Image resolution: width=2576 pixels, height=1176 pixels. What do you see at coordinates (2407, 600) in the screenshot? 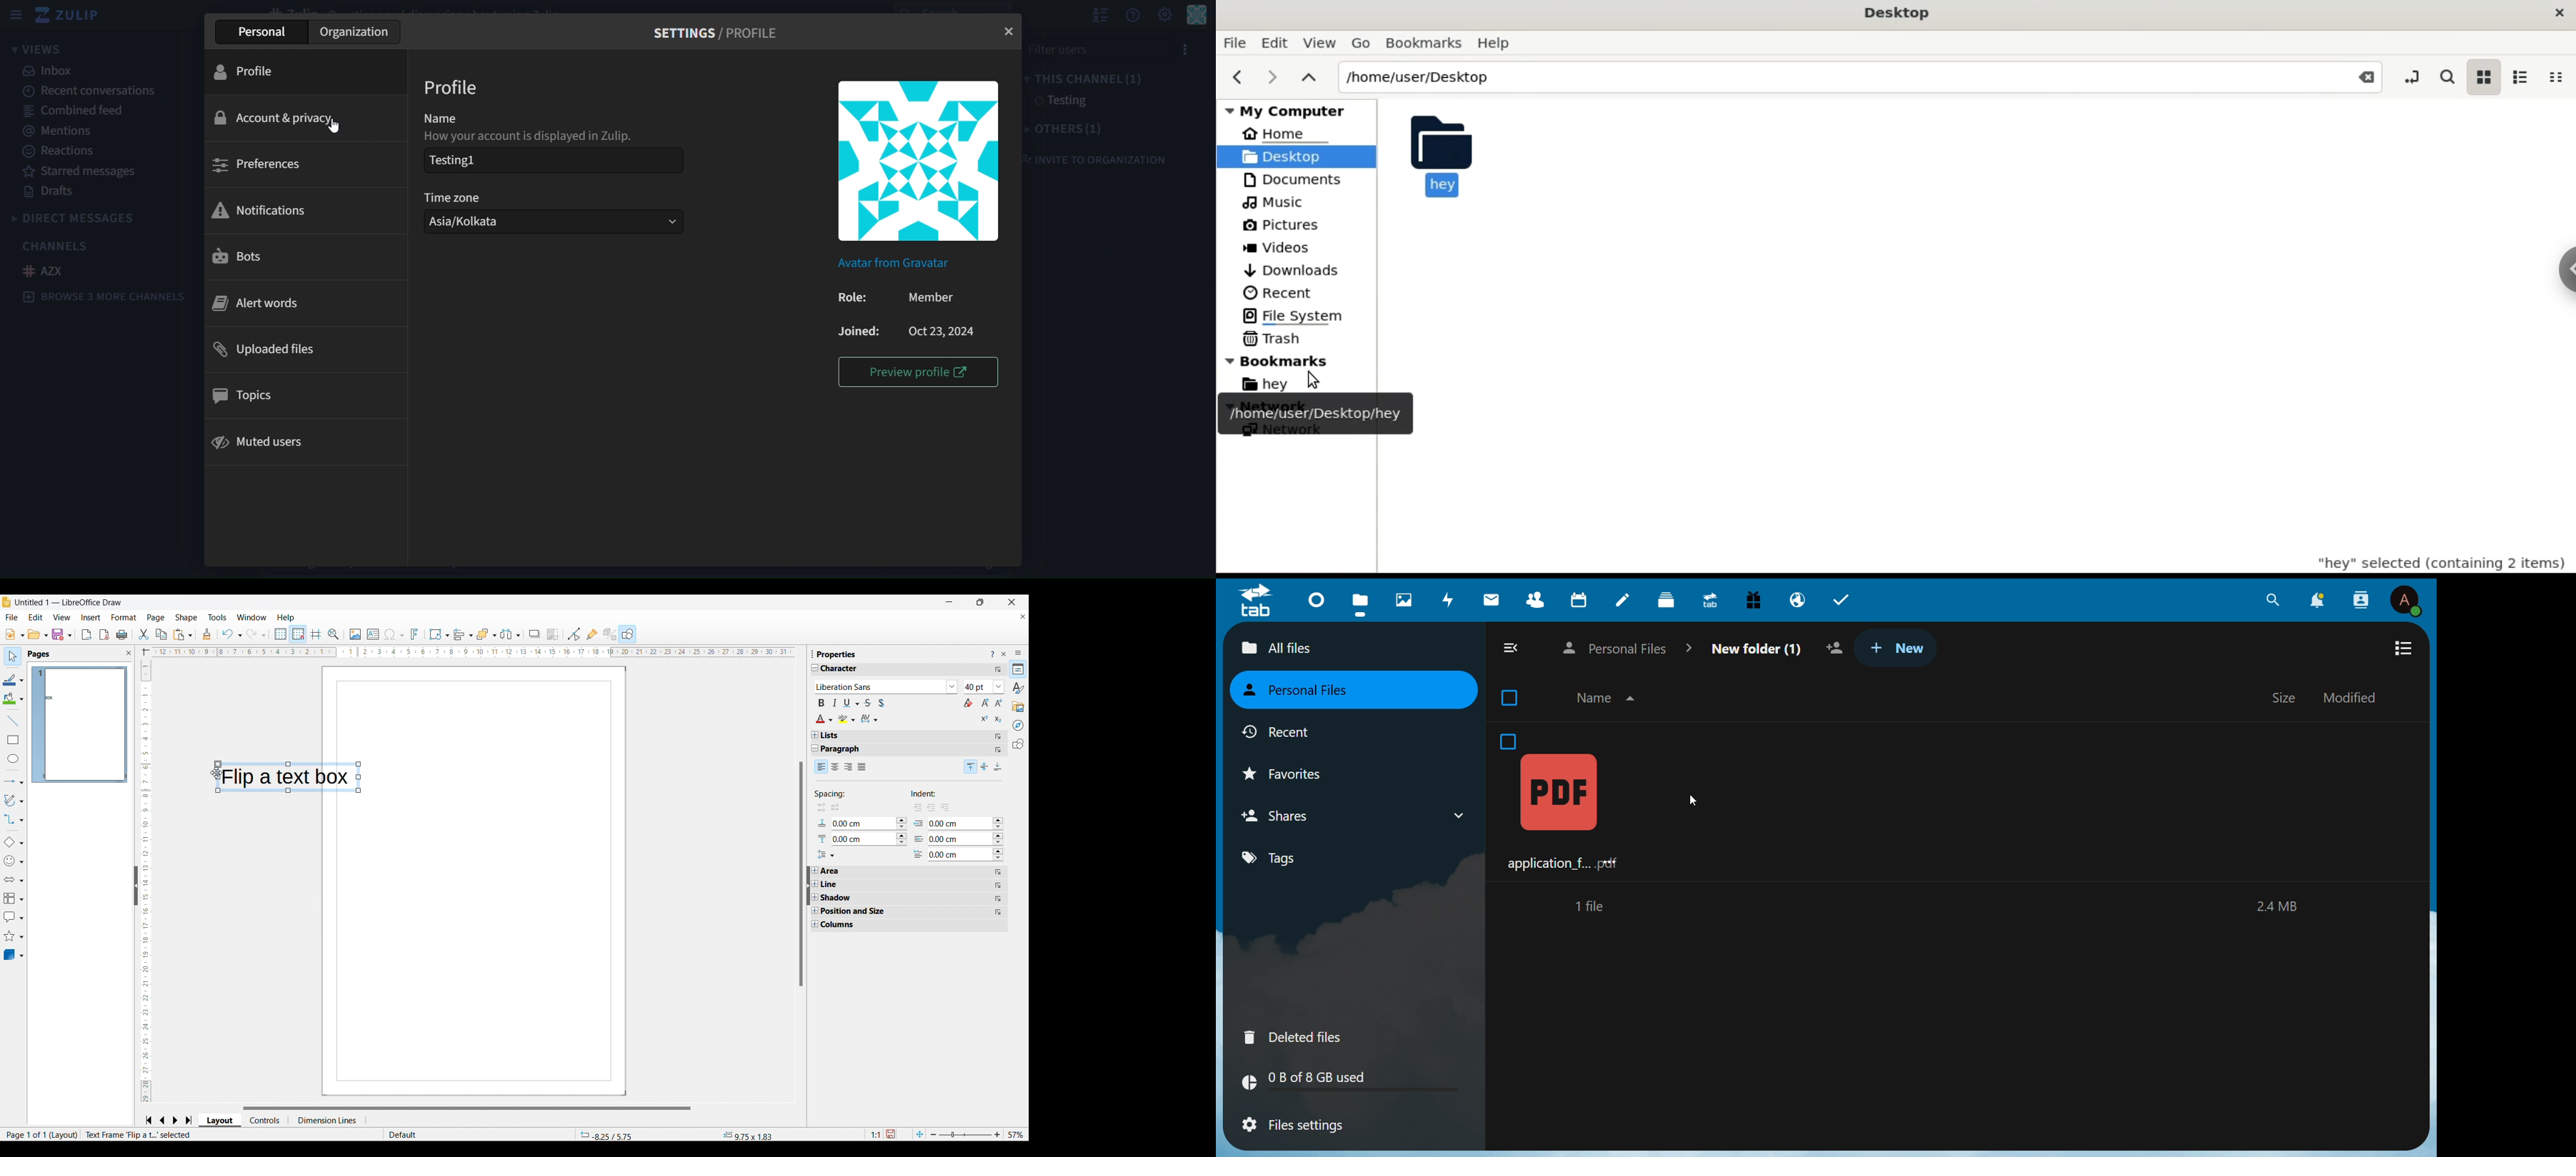
I see `user` at bounding box center [2407, 600].